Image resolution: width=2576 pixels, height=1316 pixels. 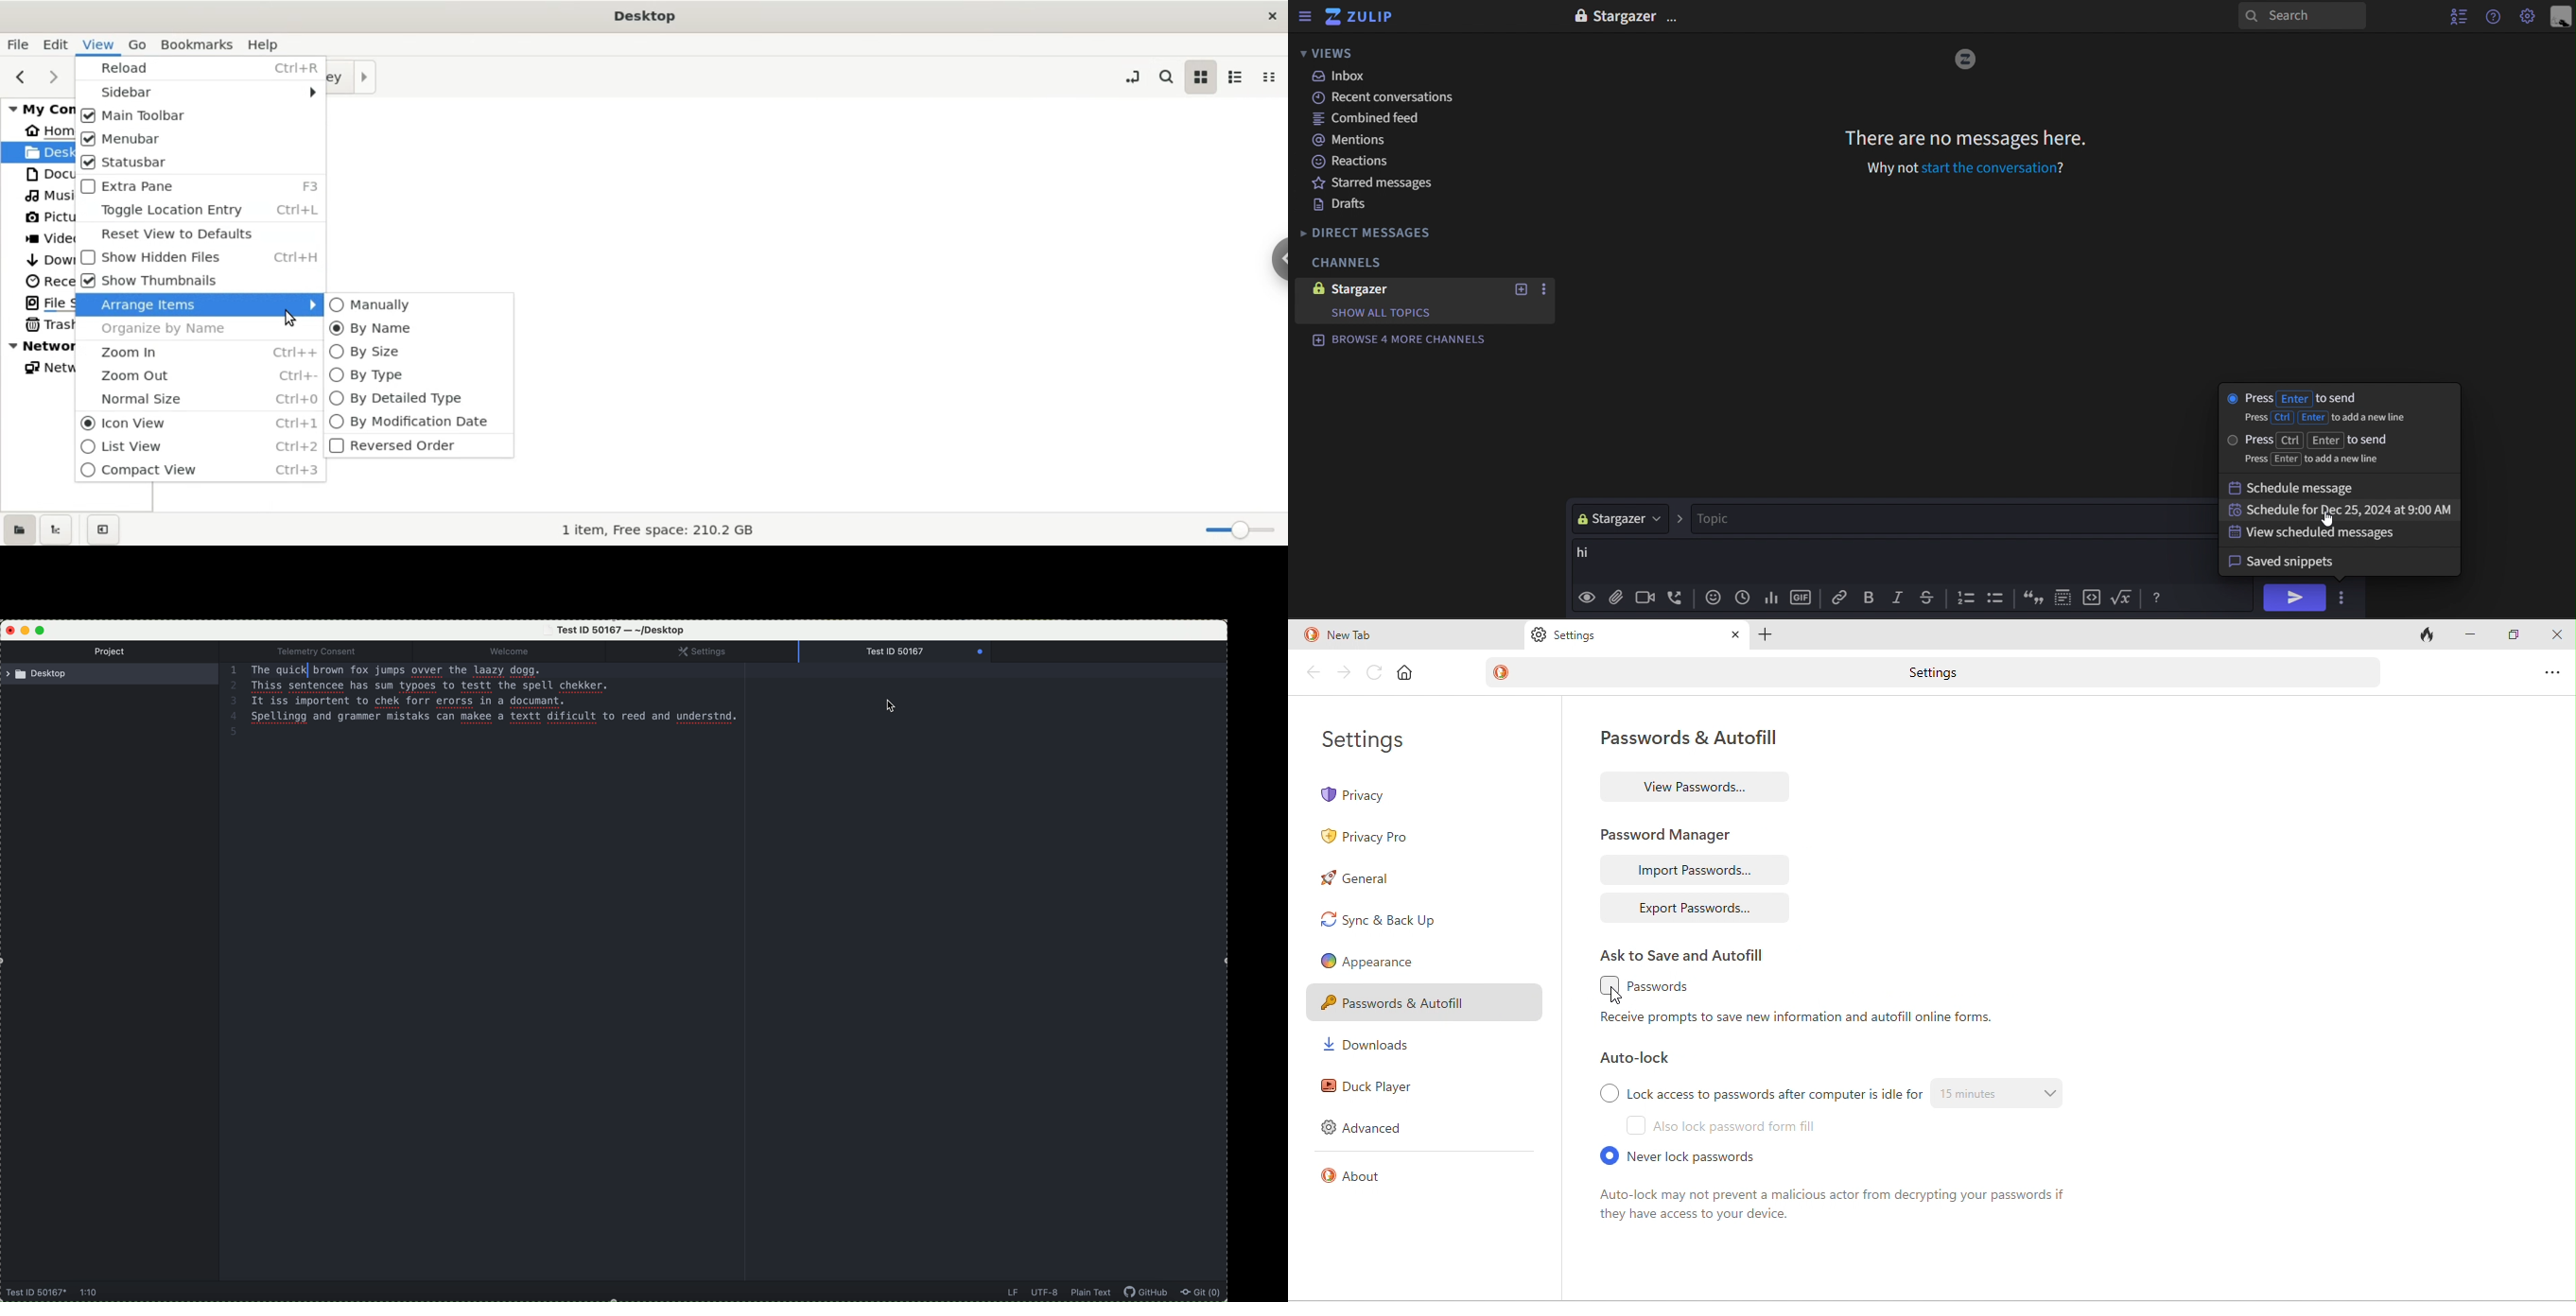 What do you see at coordinates (1337, 53) in the screenshot?
I see `views` at bounding box center [1337, 53].